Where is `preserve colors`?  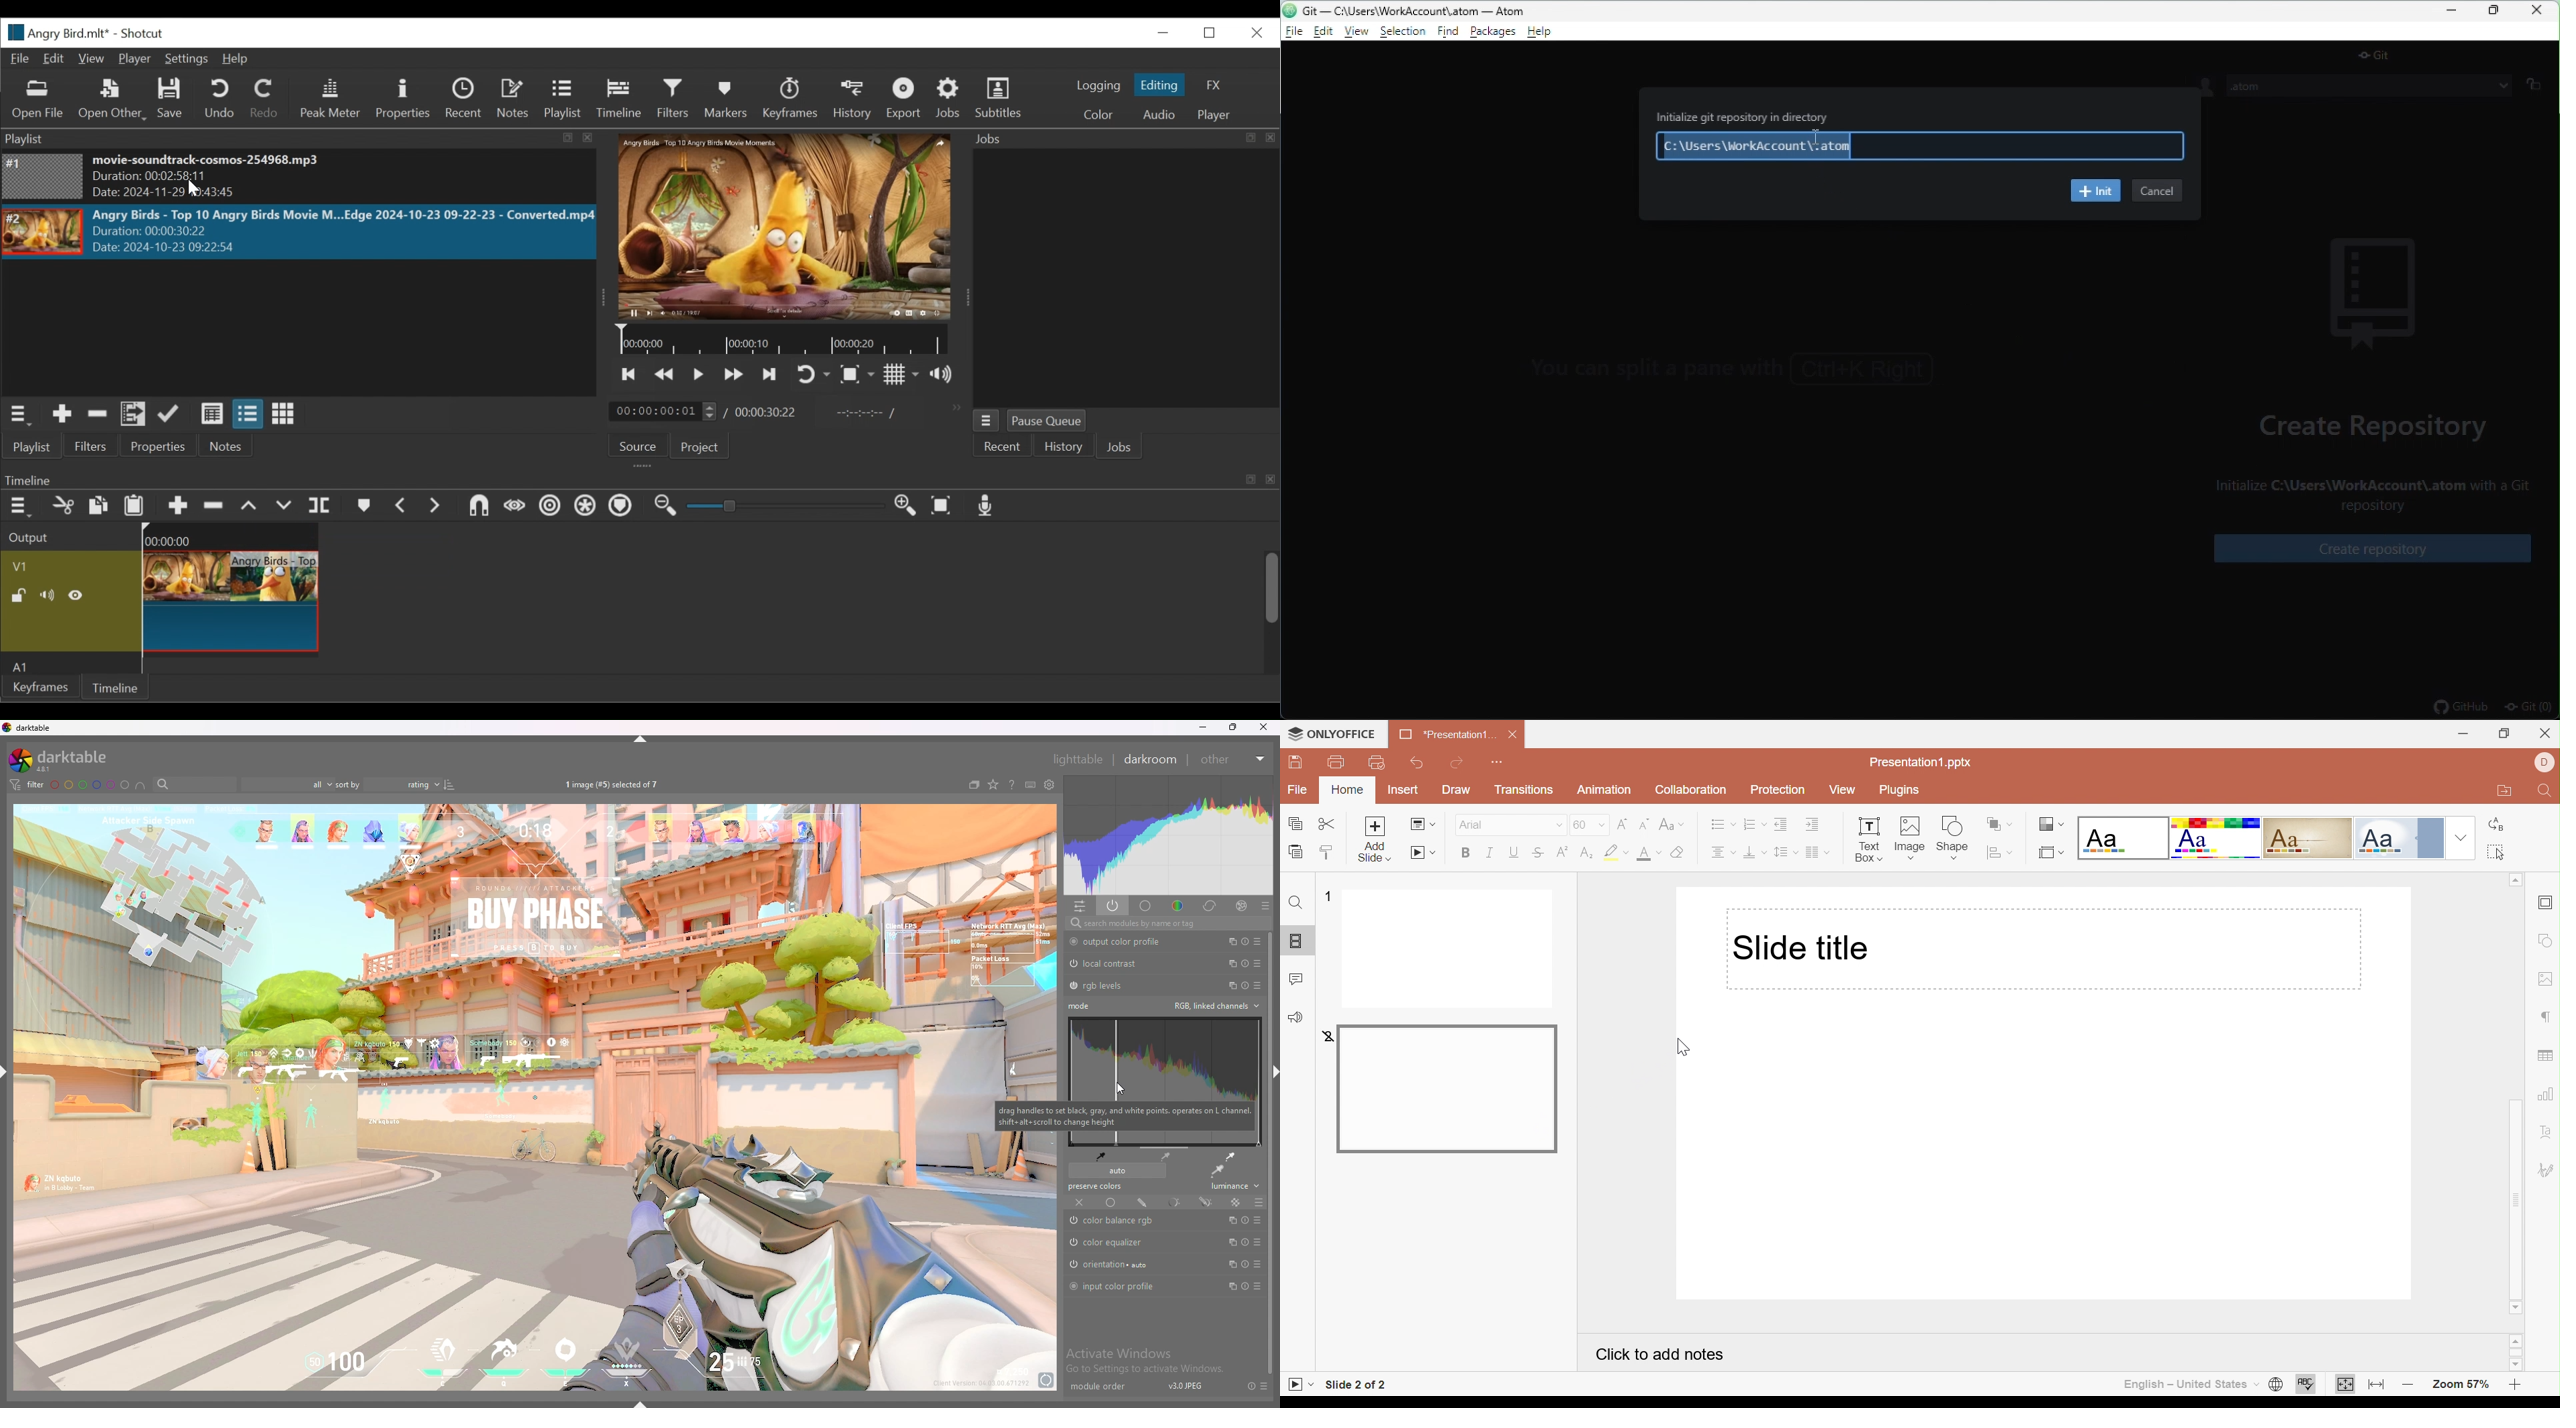 preserve colors is located at coordinates (1097, 1187).